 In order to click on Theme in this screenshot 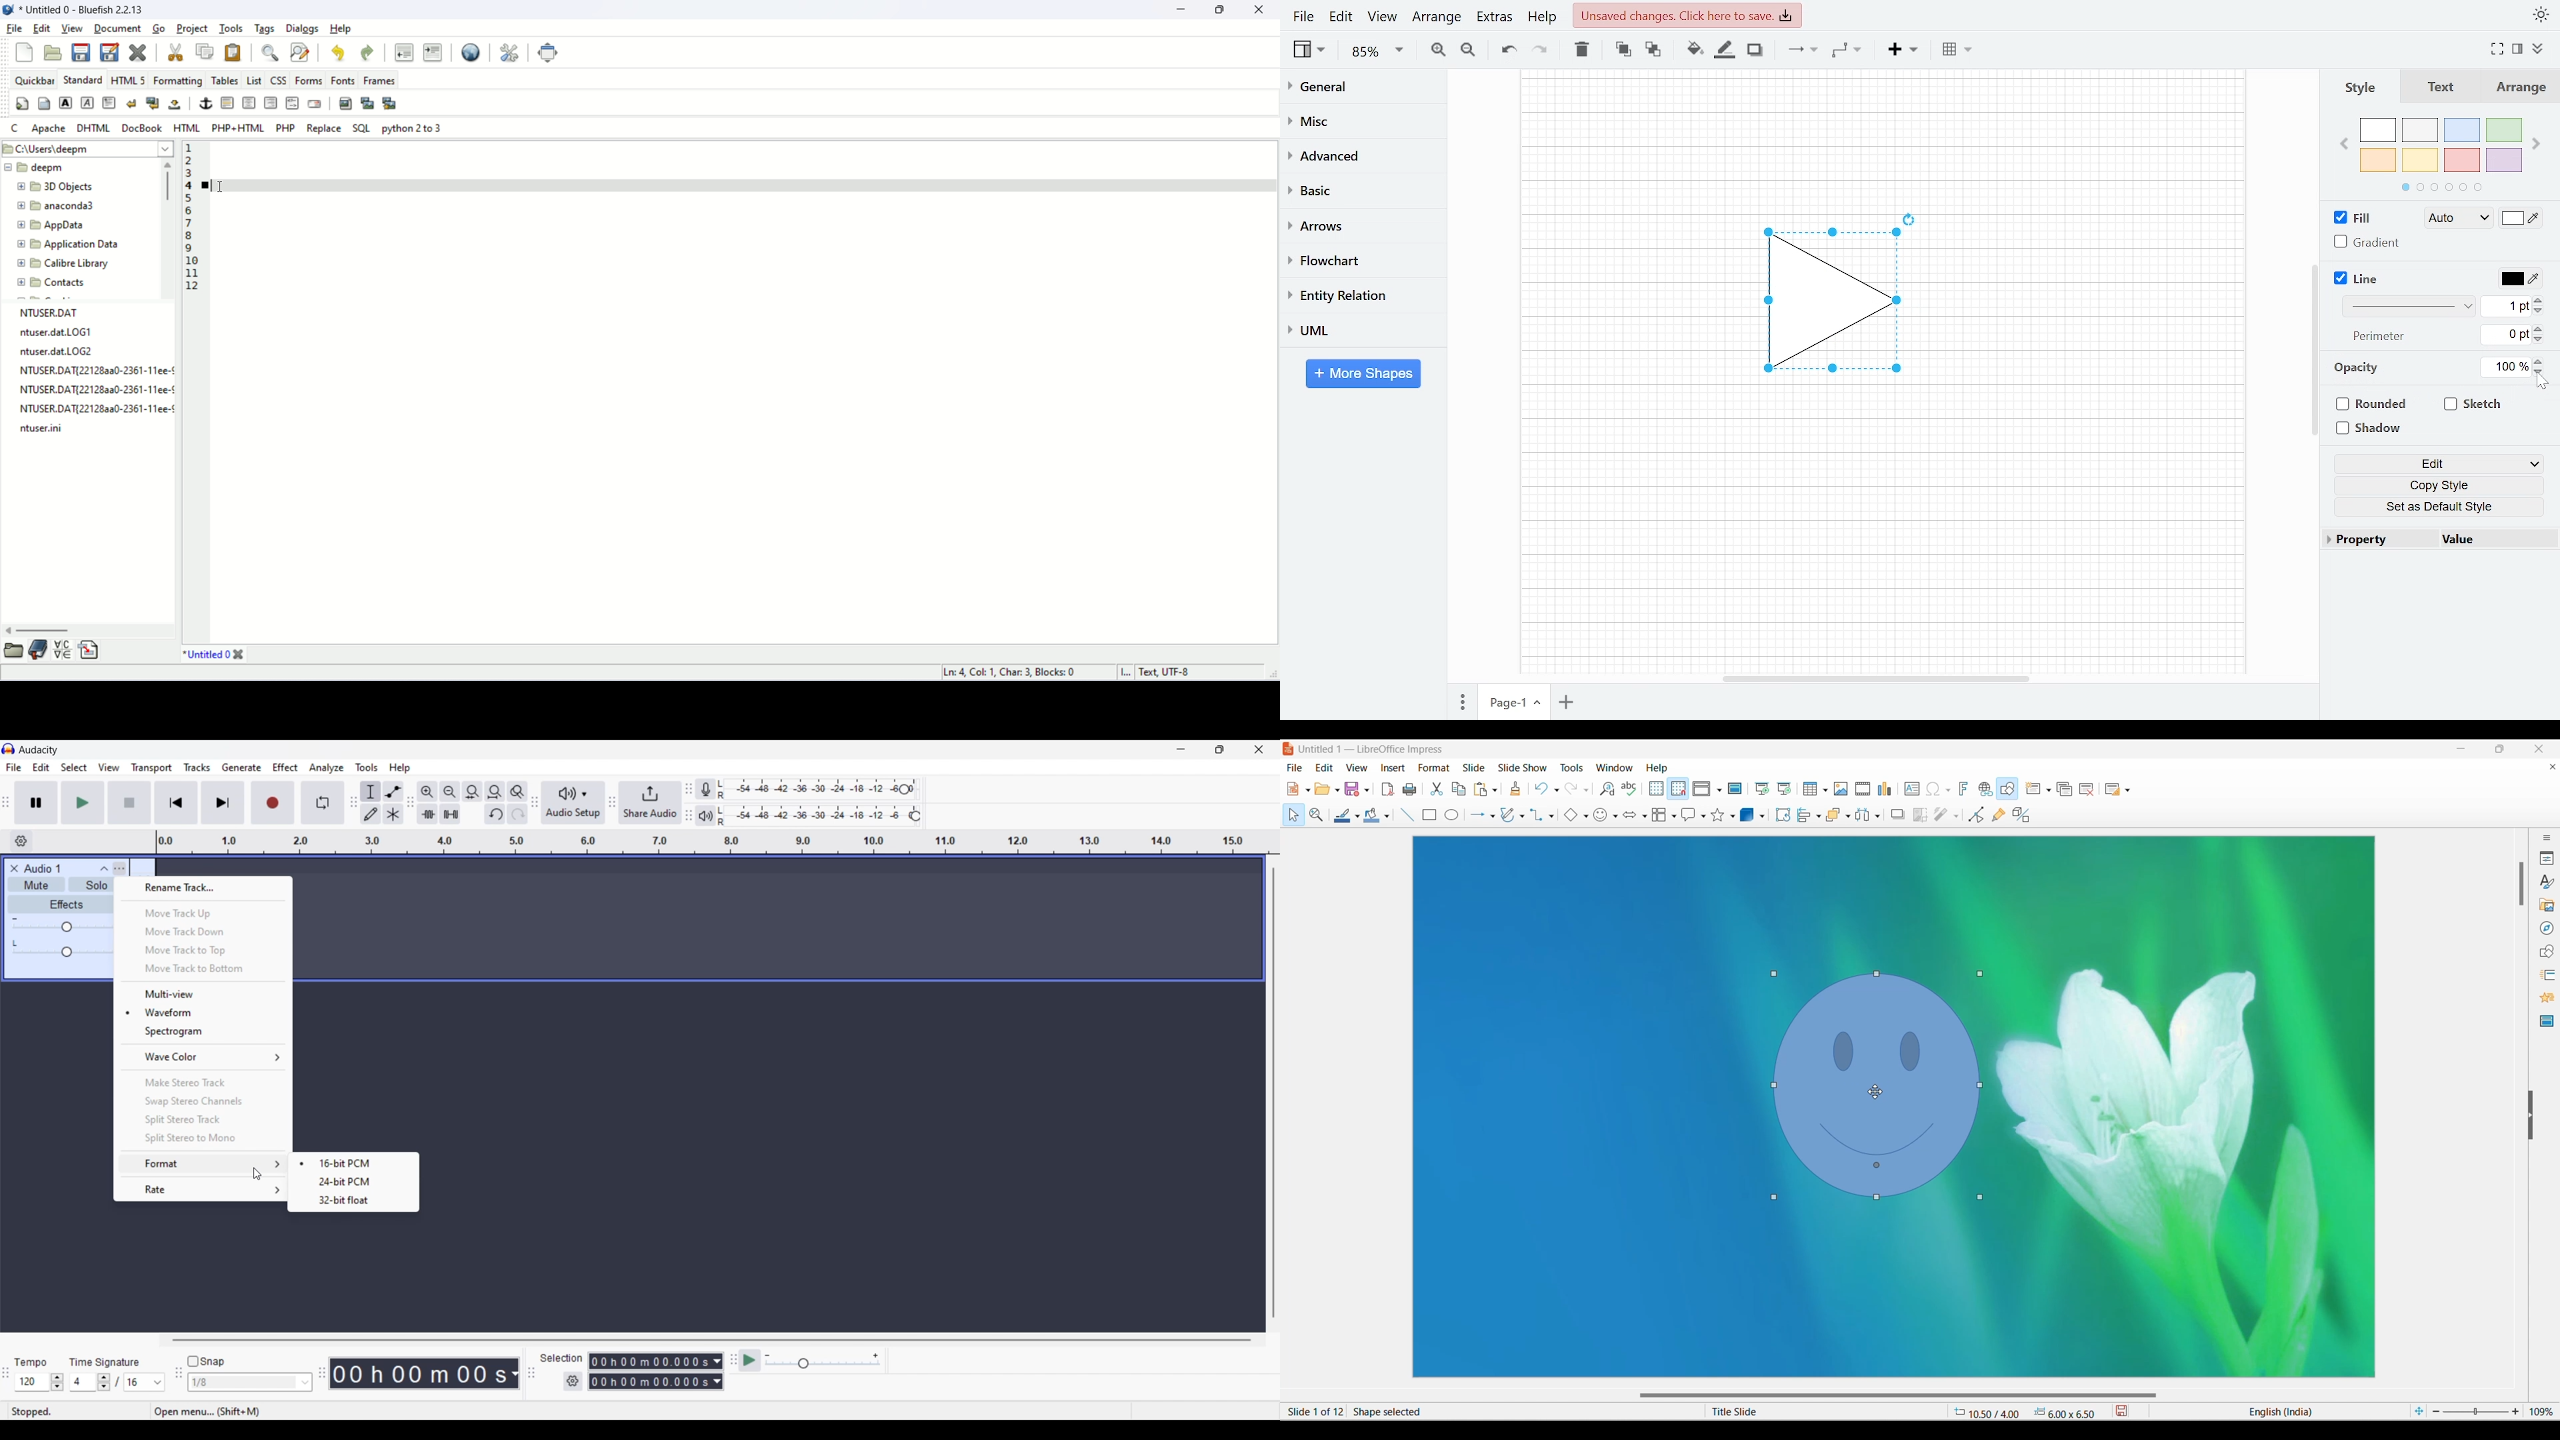, I will do `click(2542, 14)`.